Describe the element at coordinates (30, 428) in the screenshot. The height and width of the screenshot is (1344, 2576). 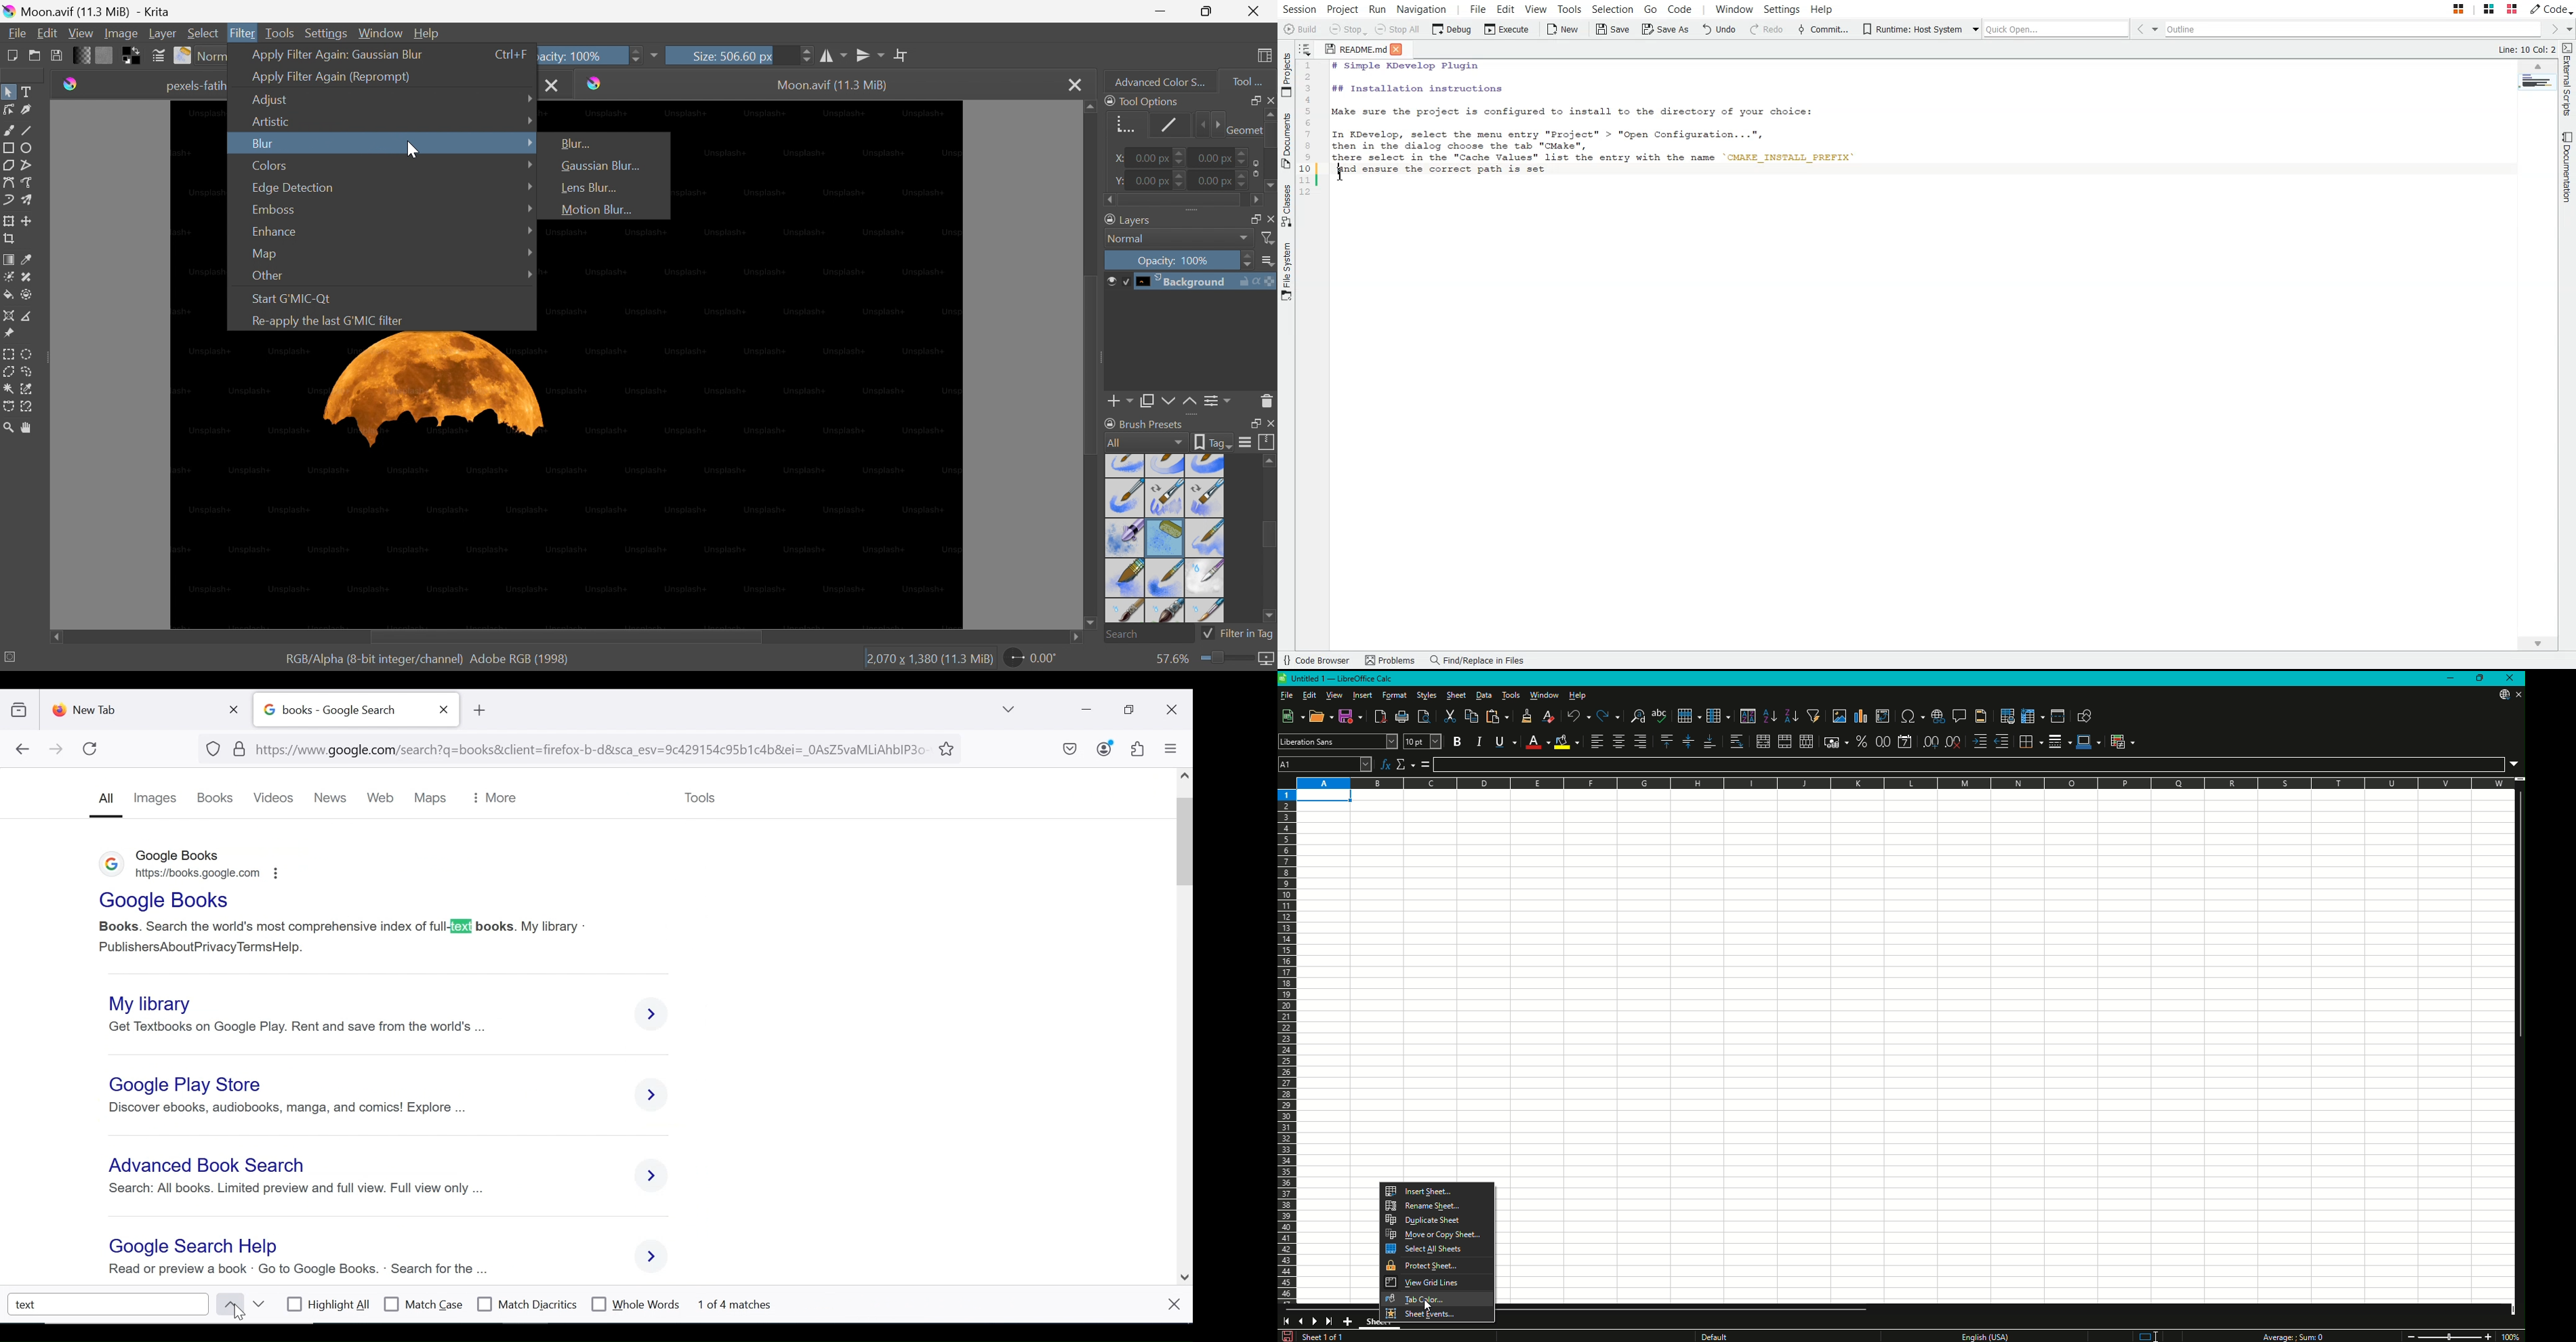
I see `Pan tool` at that location.